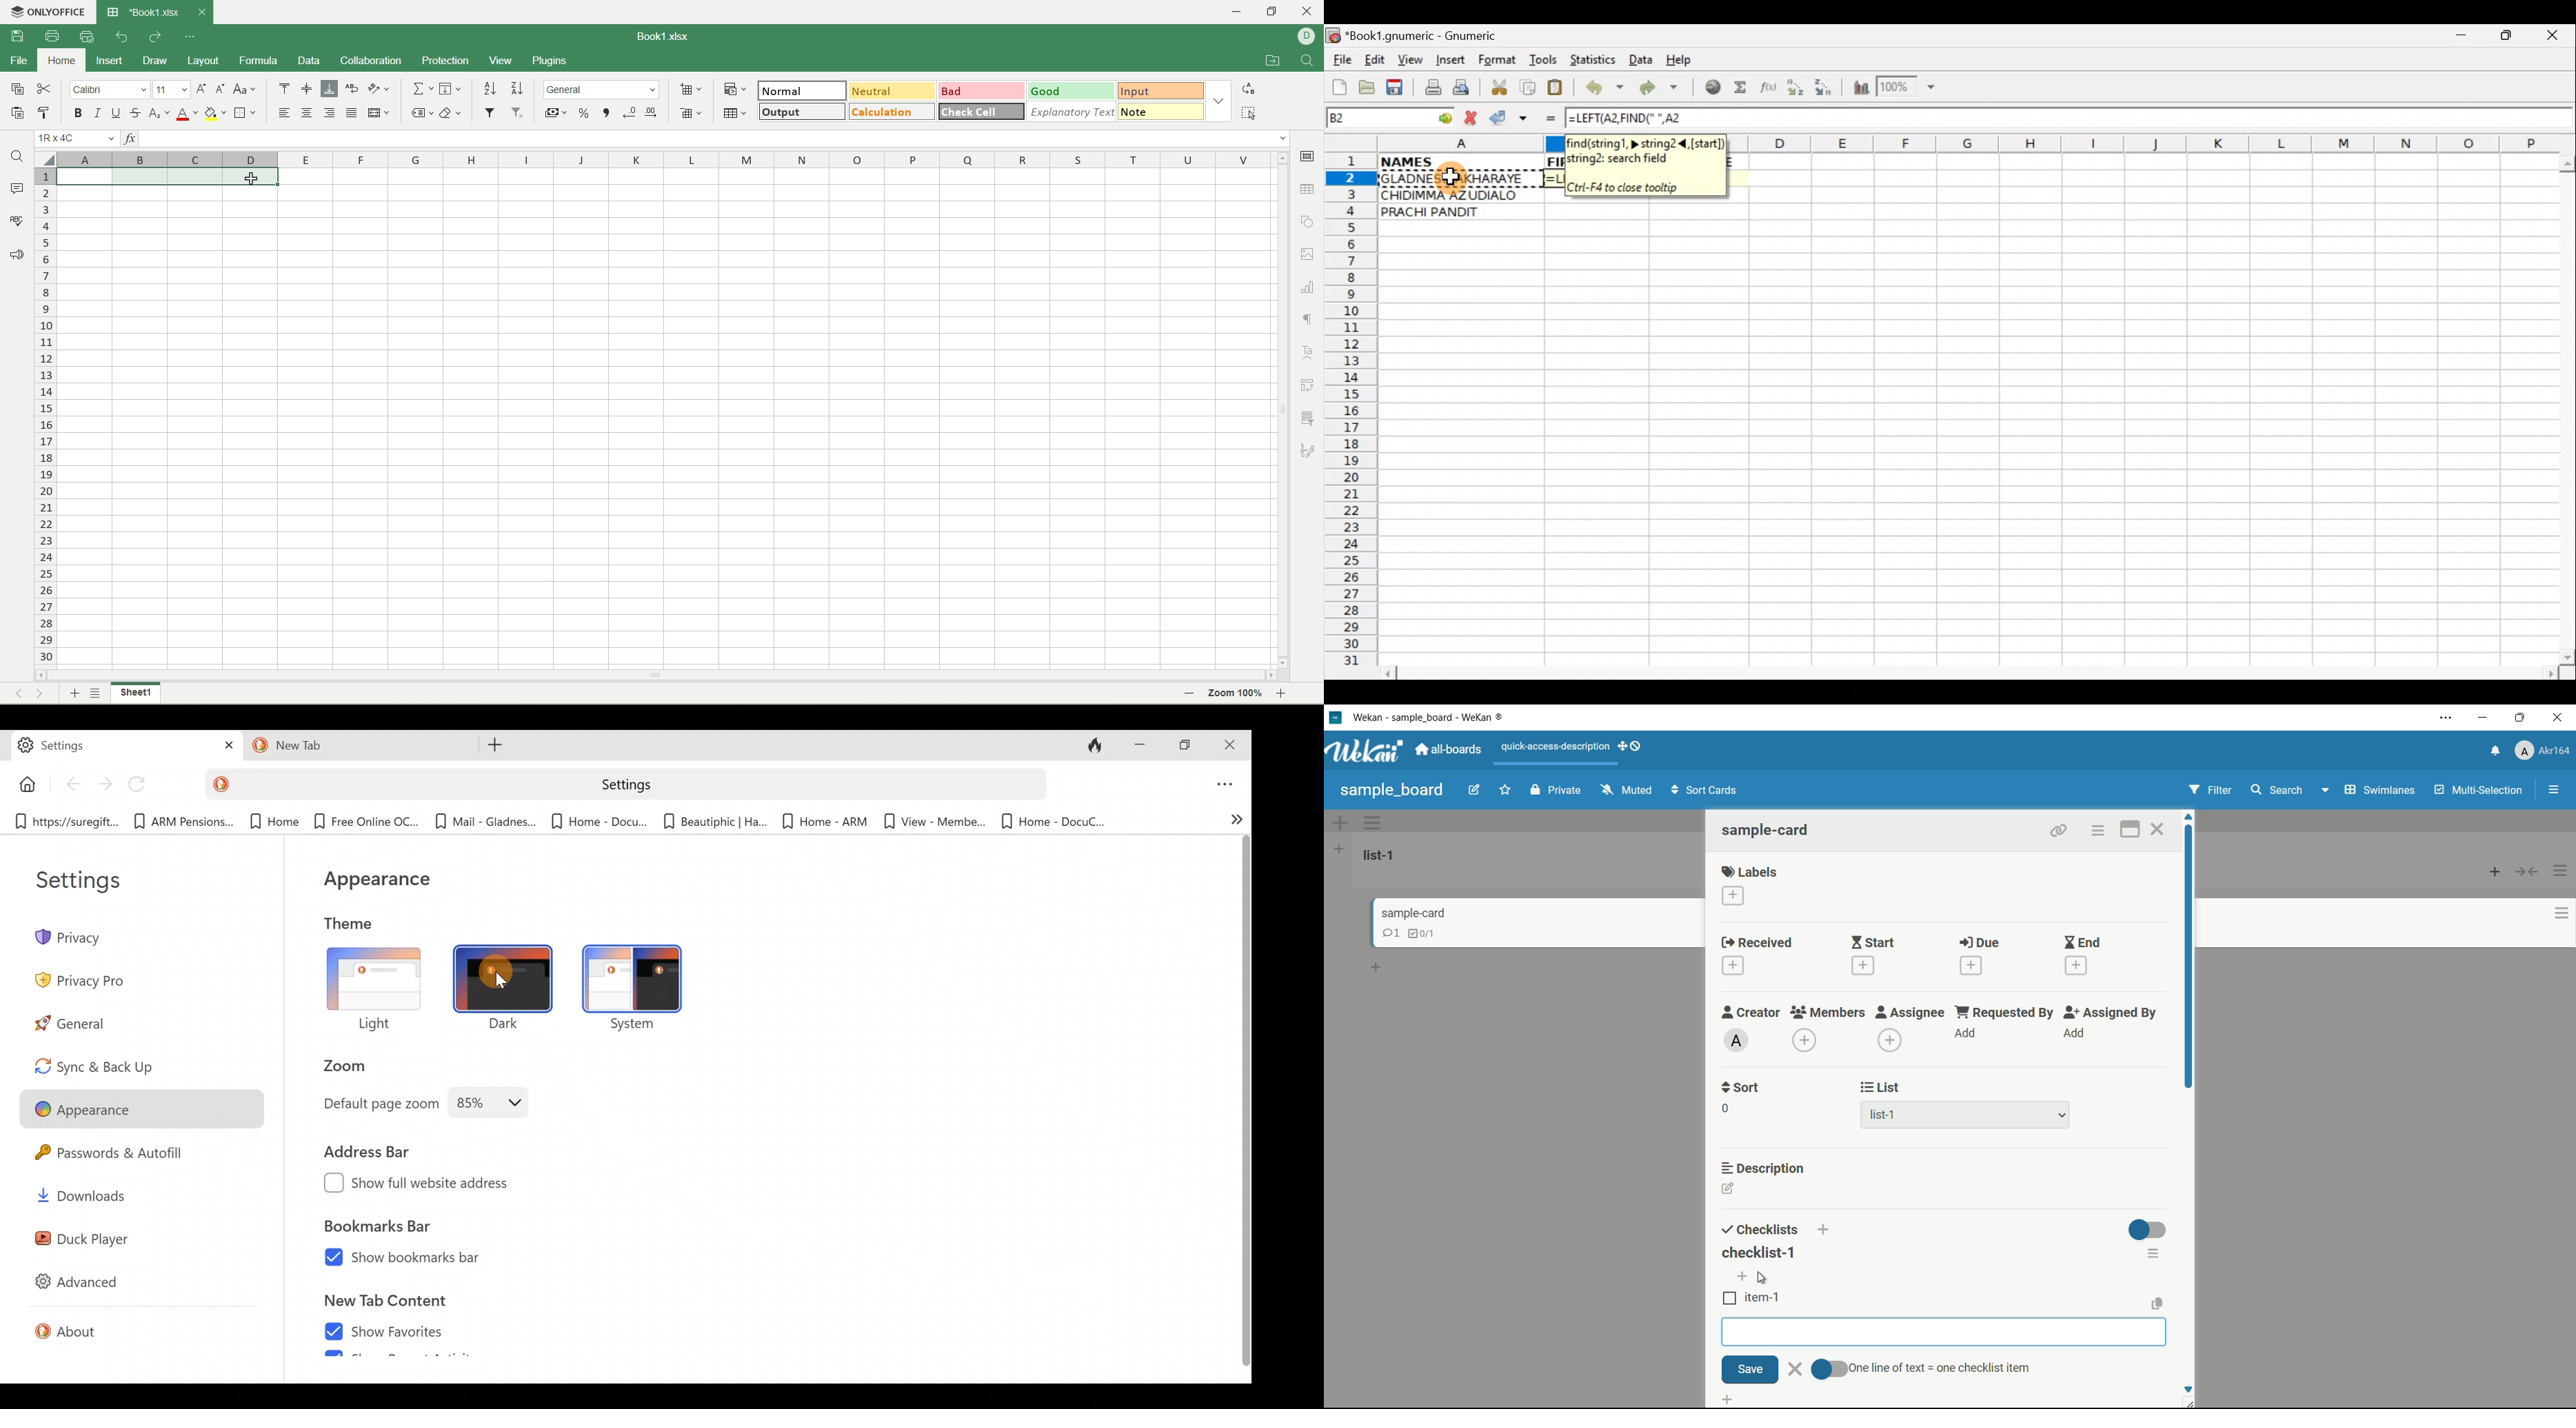 The height and width of the screenshot is (1428, 2576). I want to click on horizontal scroll bar, so click(656, 676).